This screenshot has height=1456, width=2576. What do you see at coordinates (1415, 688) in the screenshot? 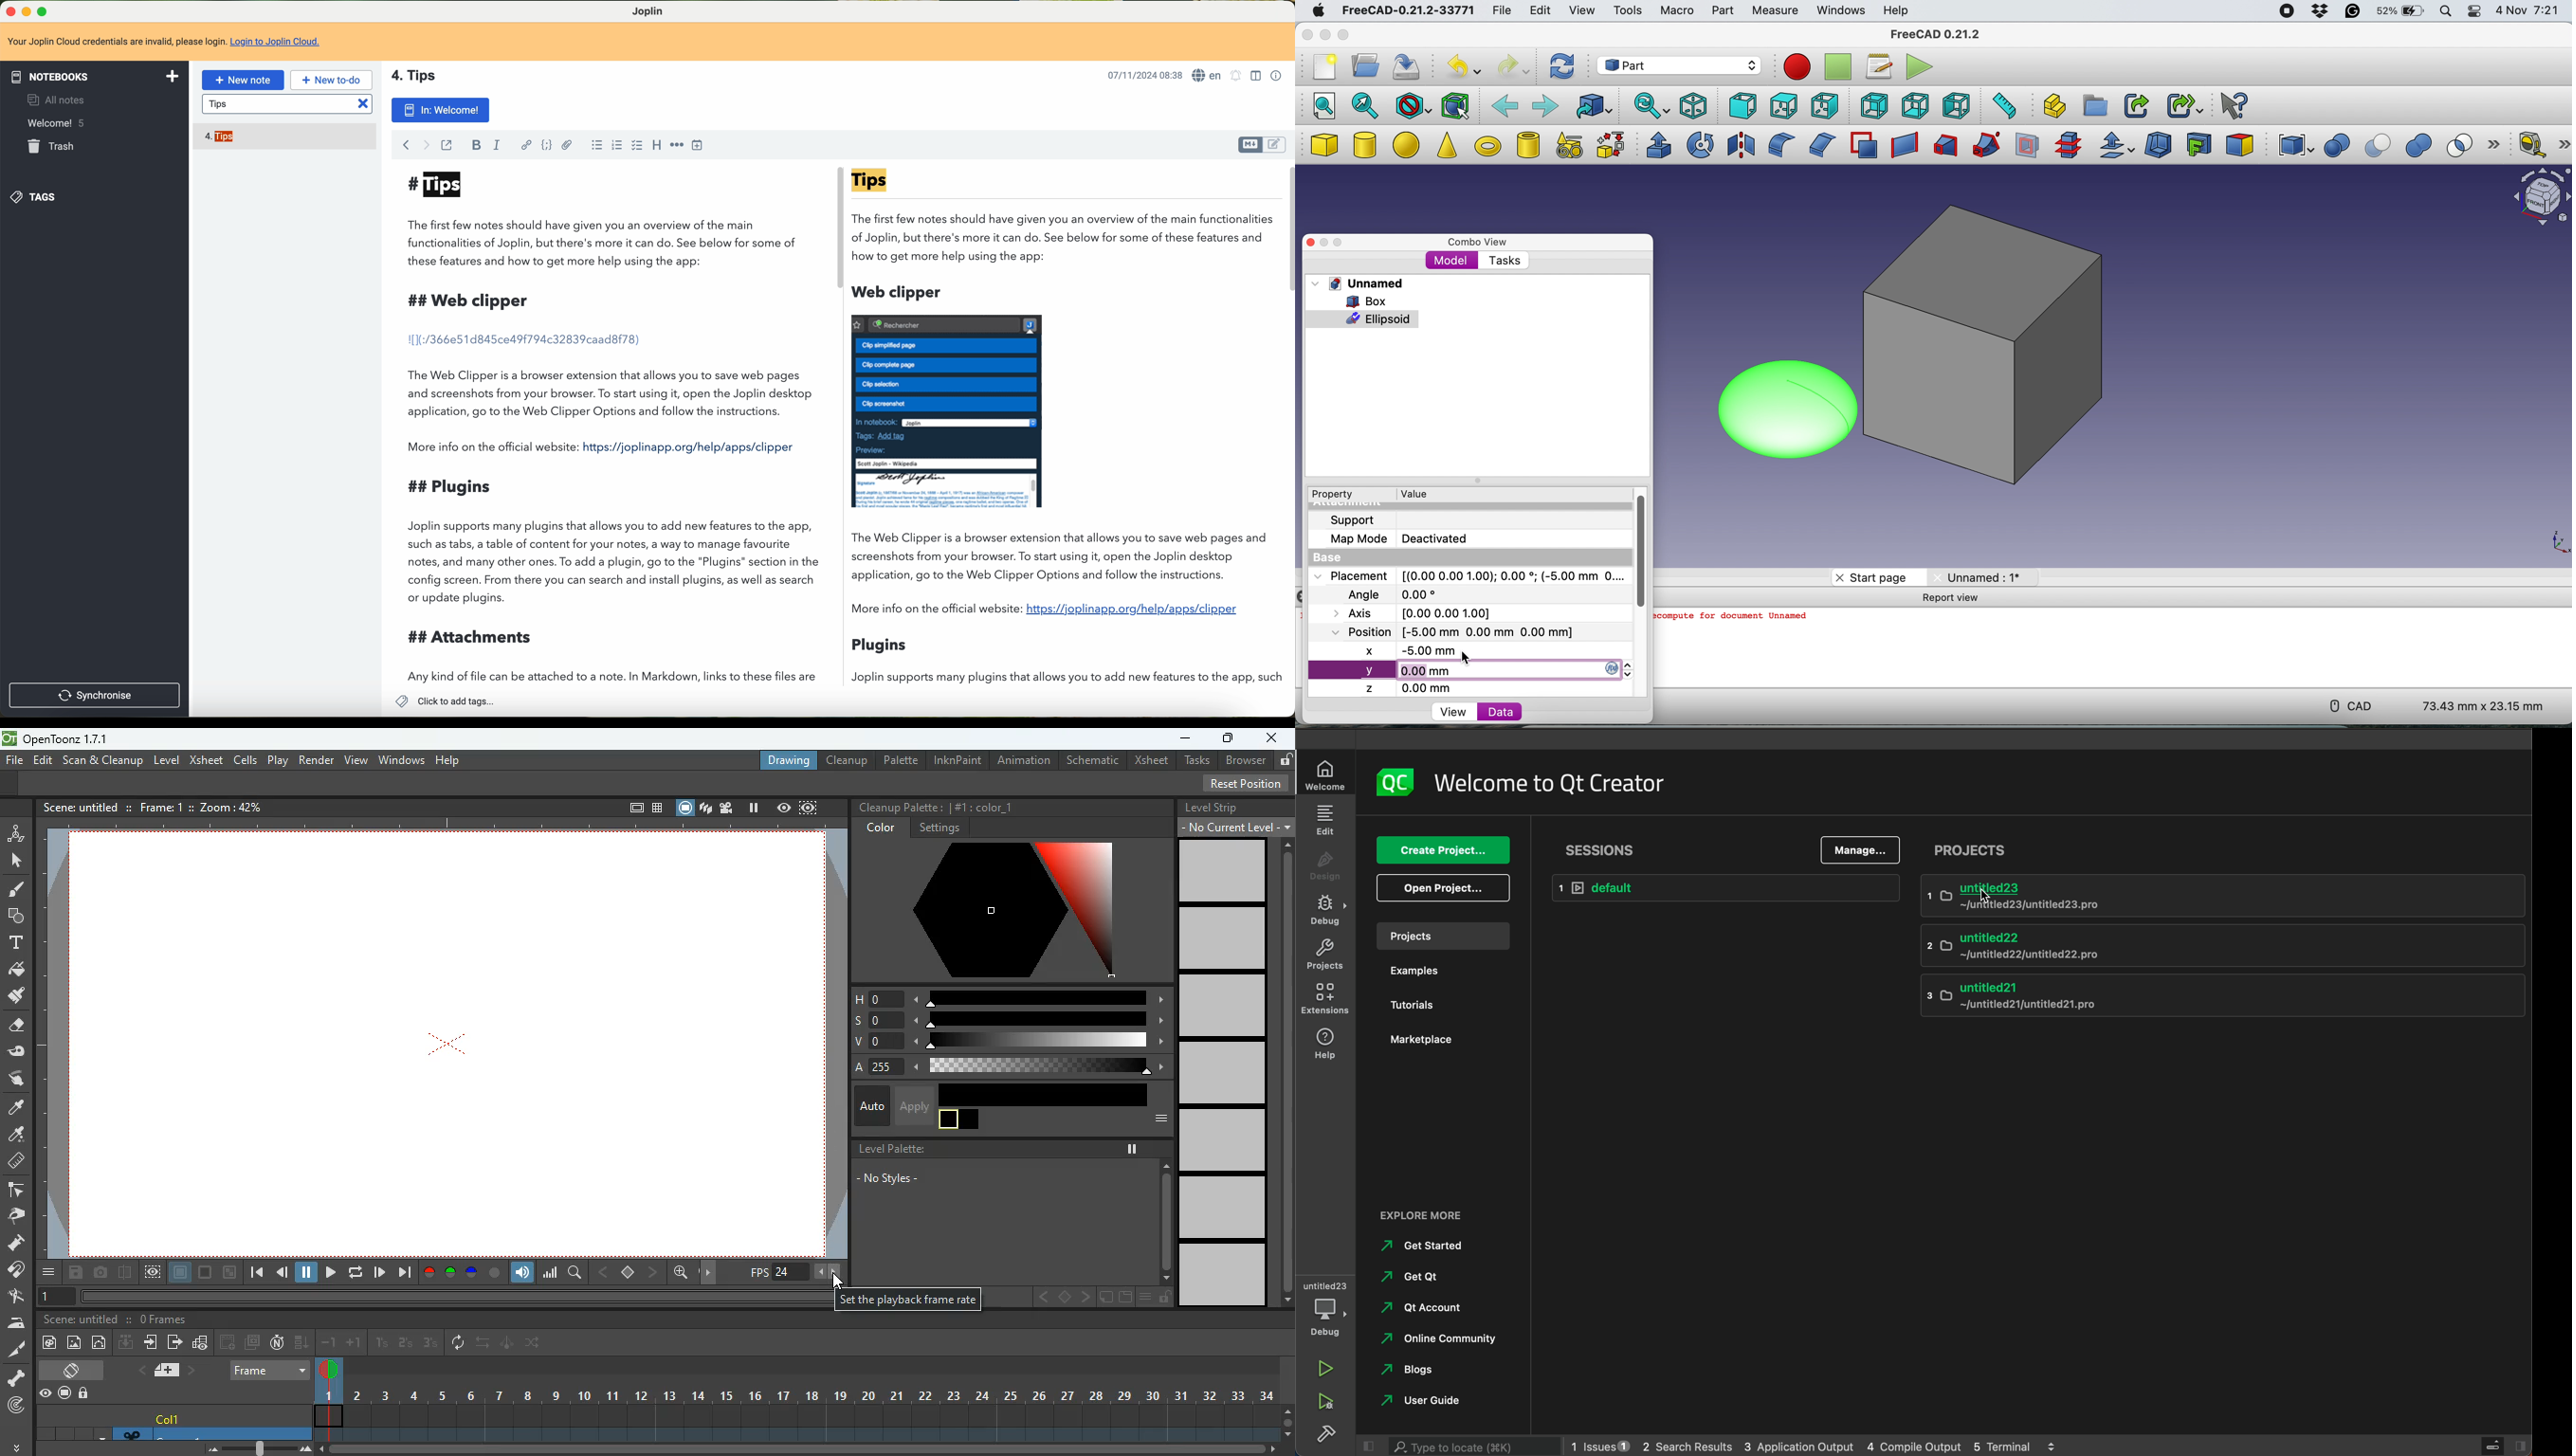
I see `z 0.00 mm` at bounding box center [1415, 688].